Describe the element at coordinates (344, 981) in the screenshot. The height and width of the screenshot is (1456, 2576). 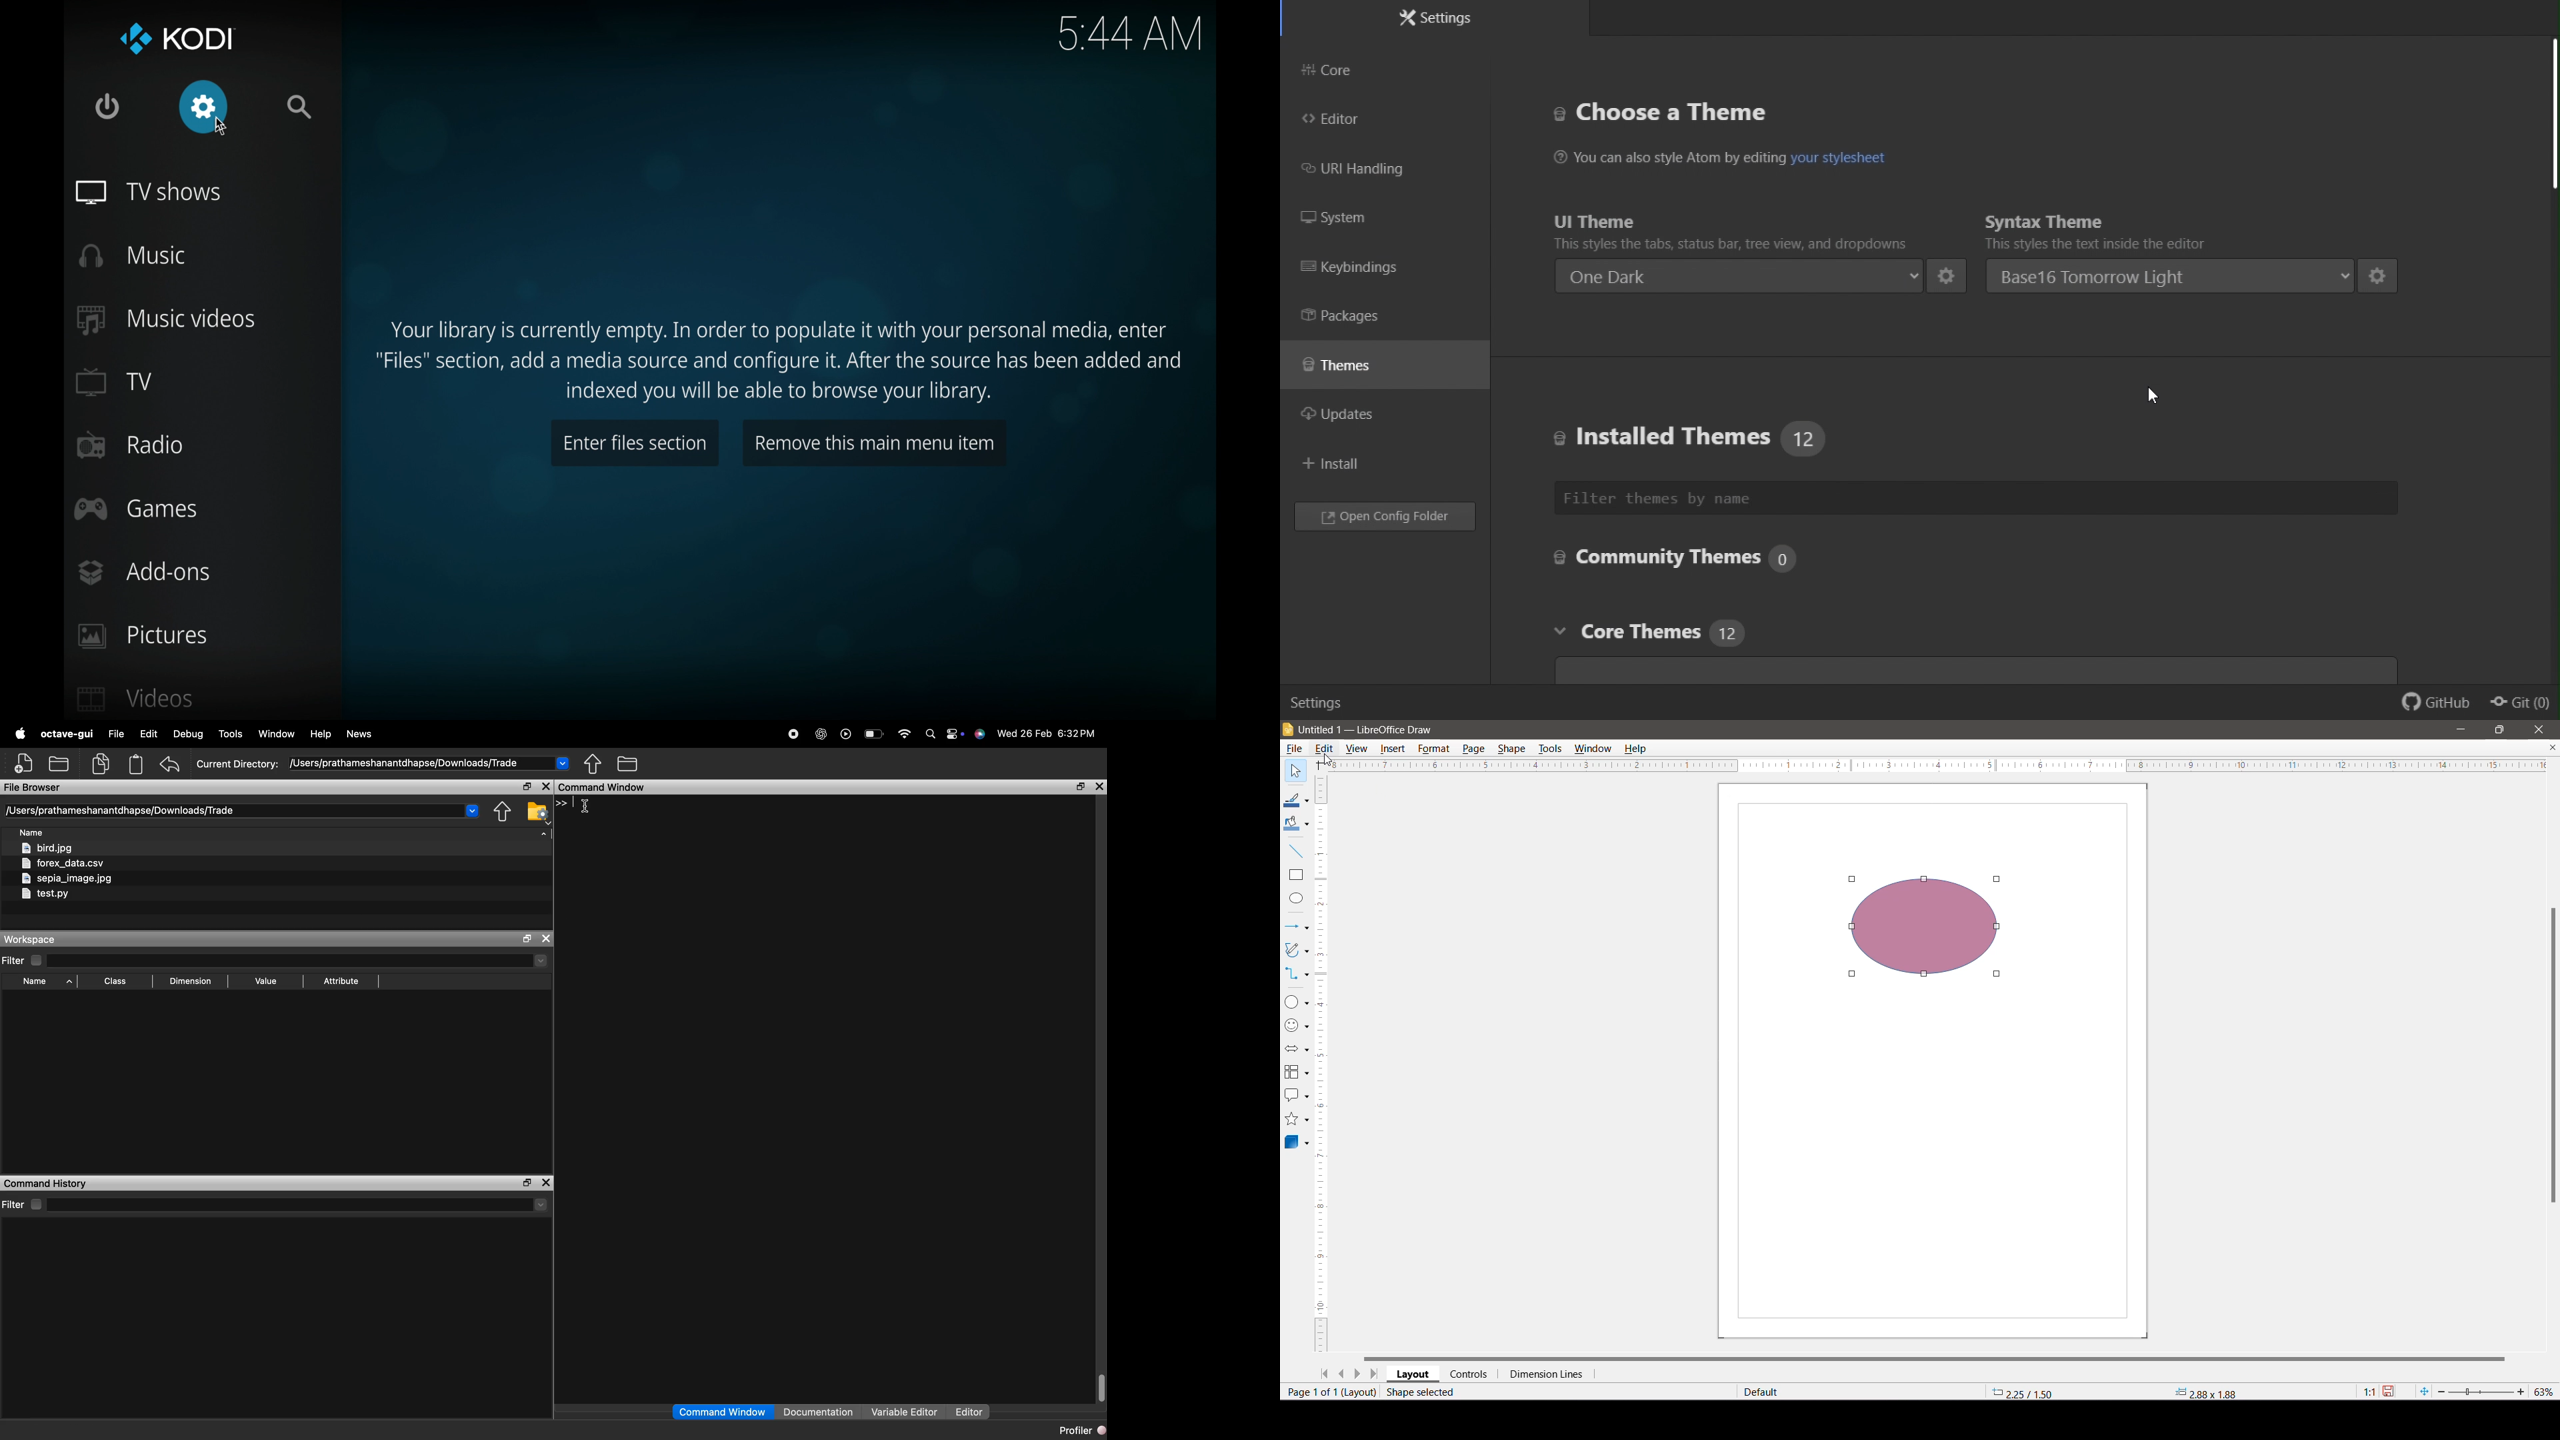
I see `attribute ` at that location.